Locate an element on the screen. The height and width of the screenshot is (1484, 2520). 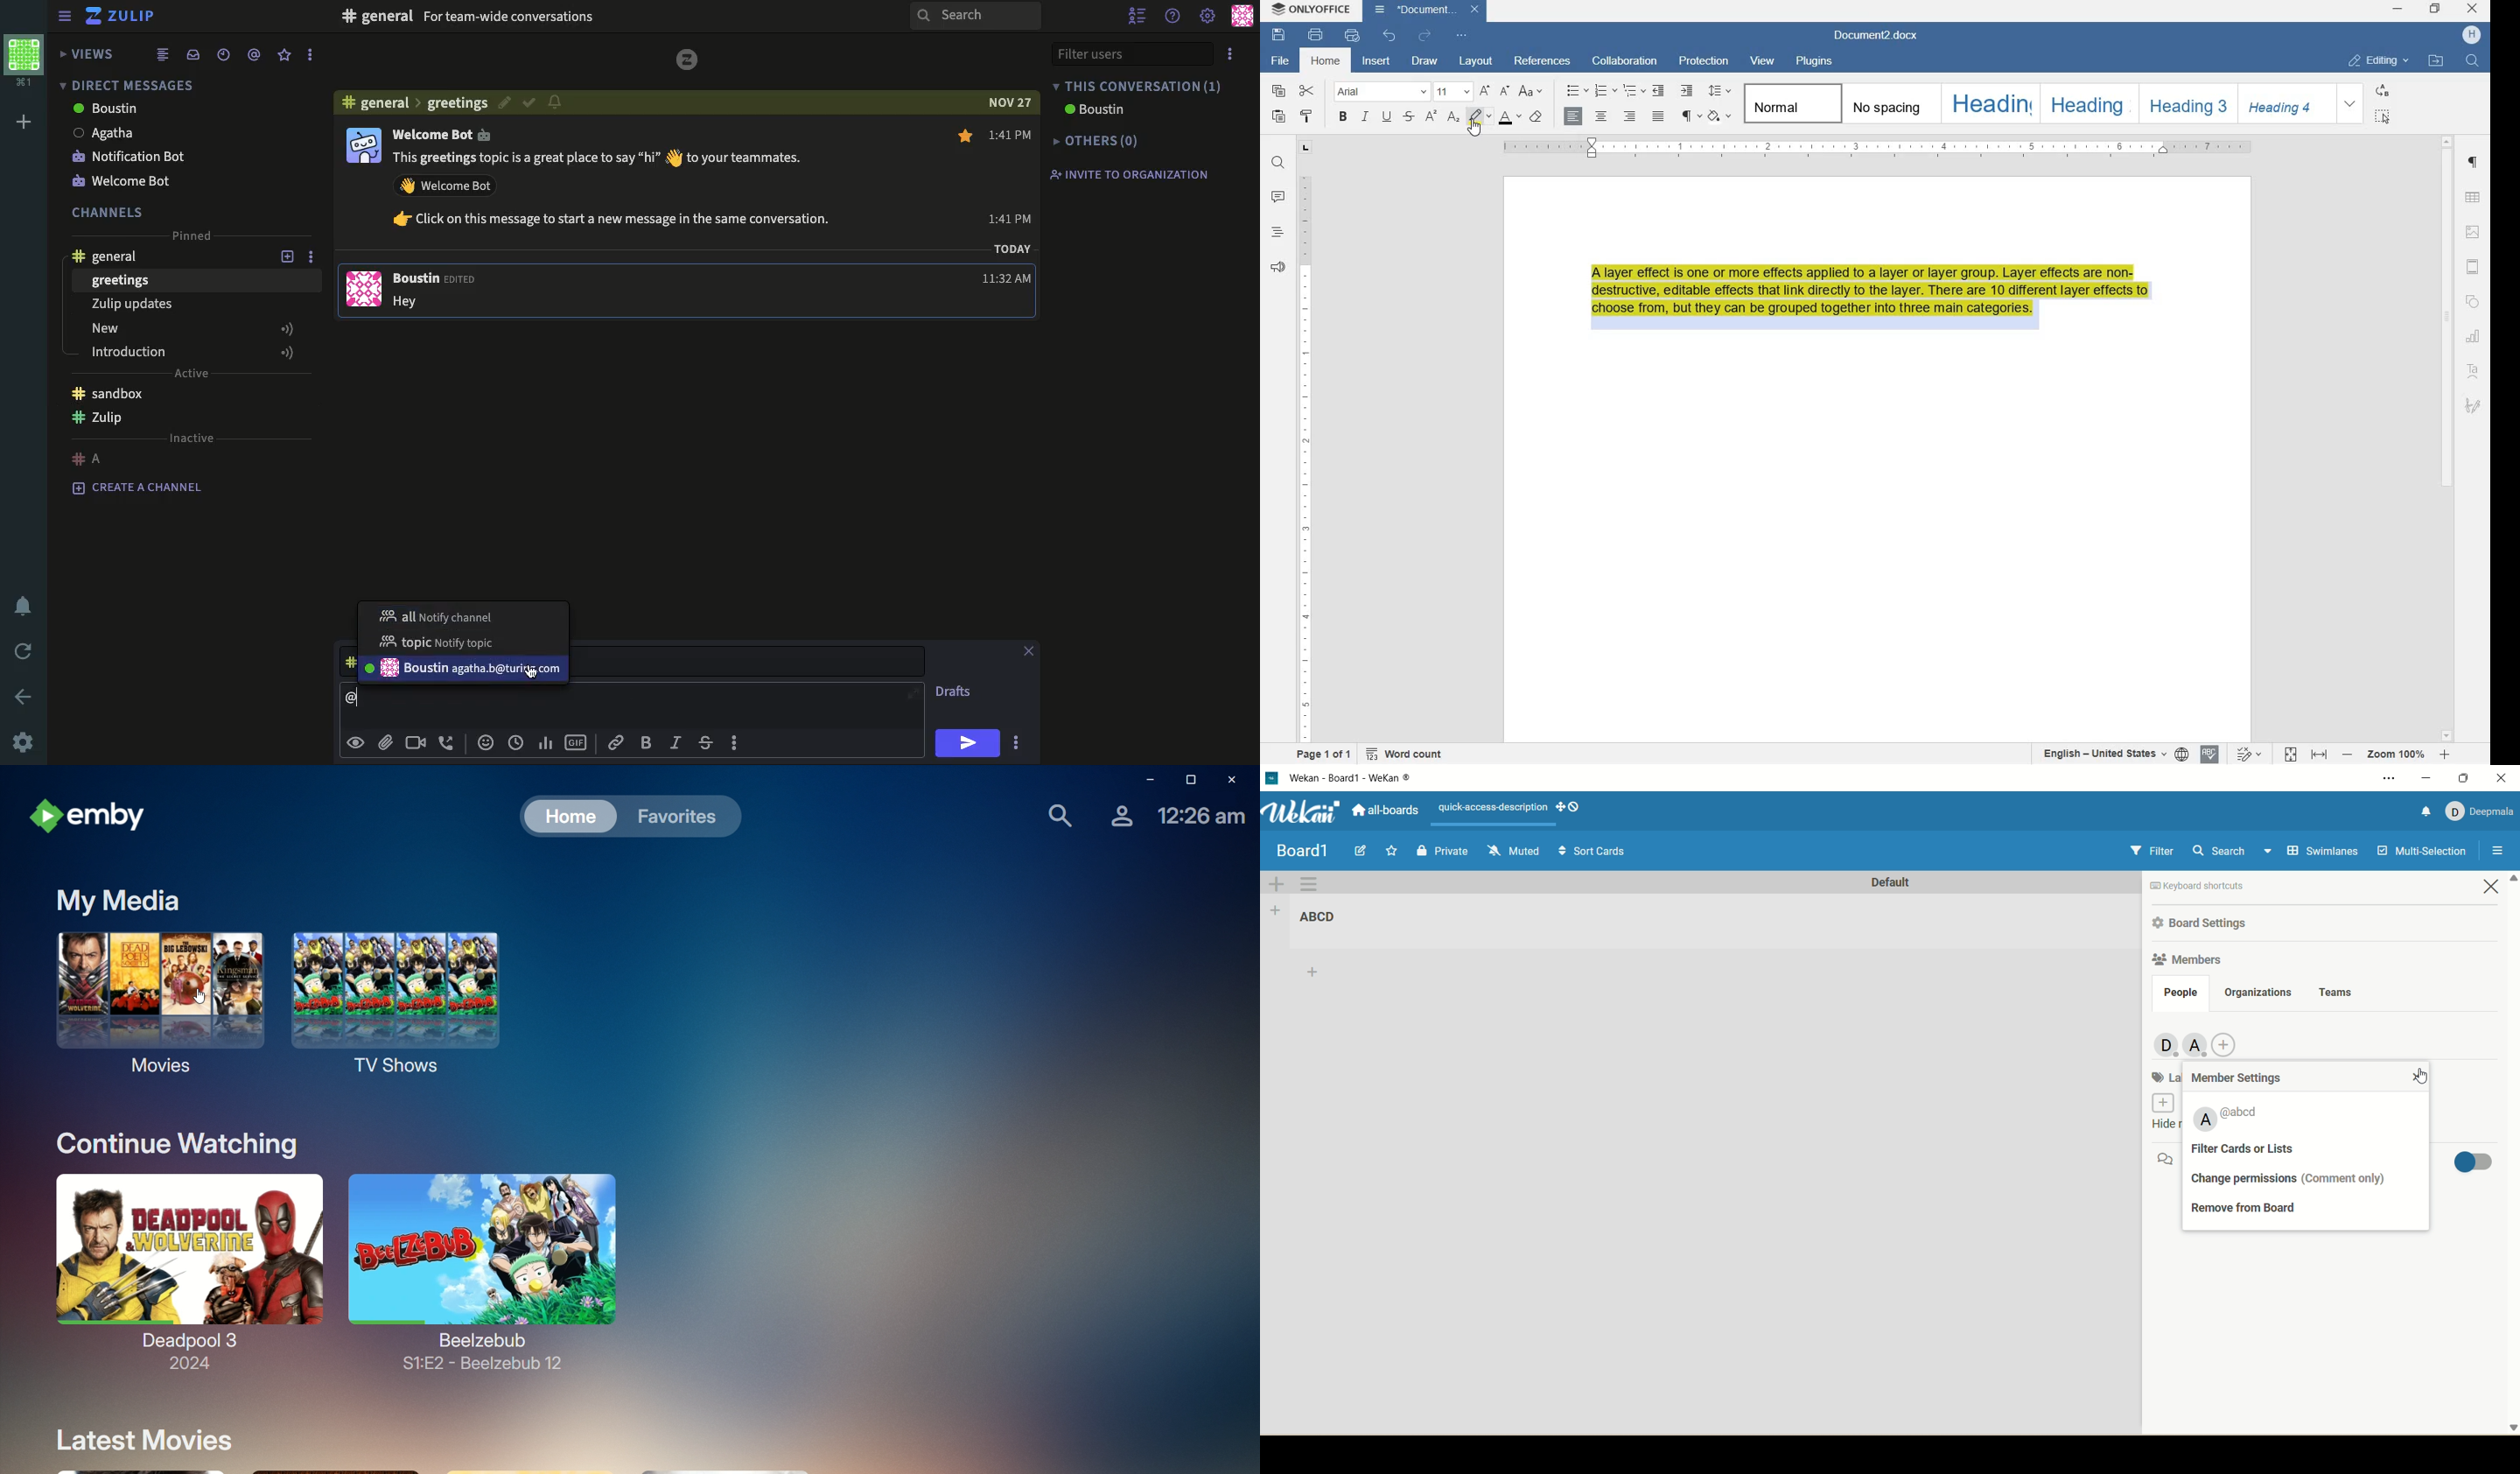
add new topic is located at coordinates (288, 258).